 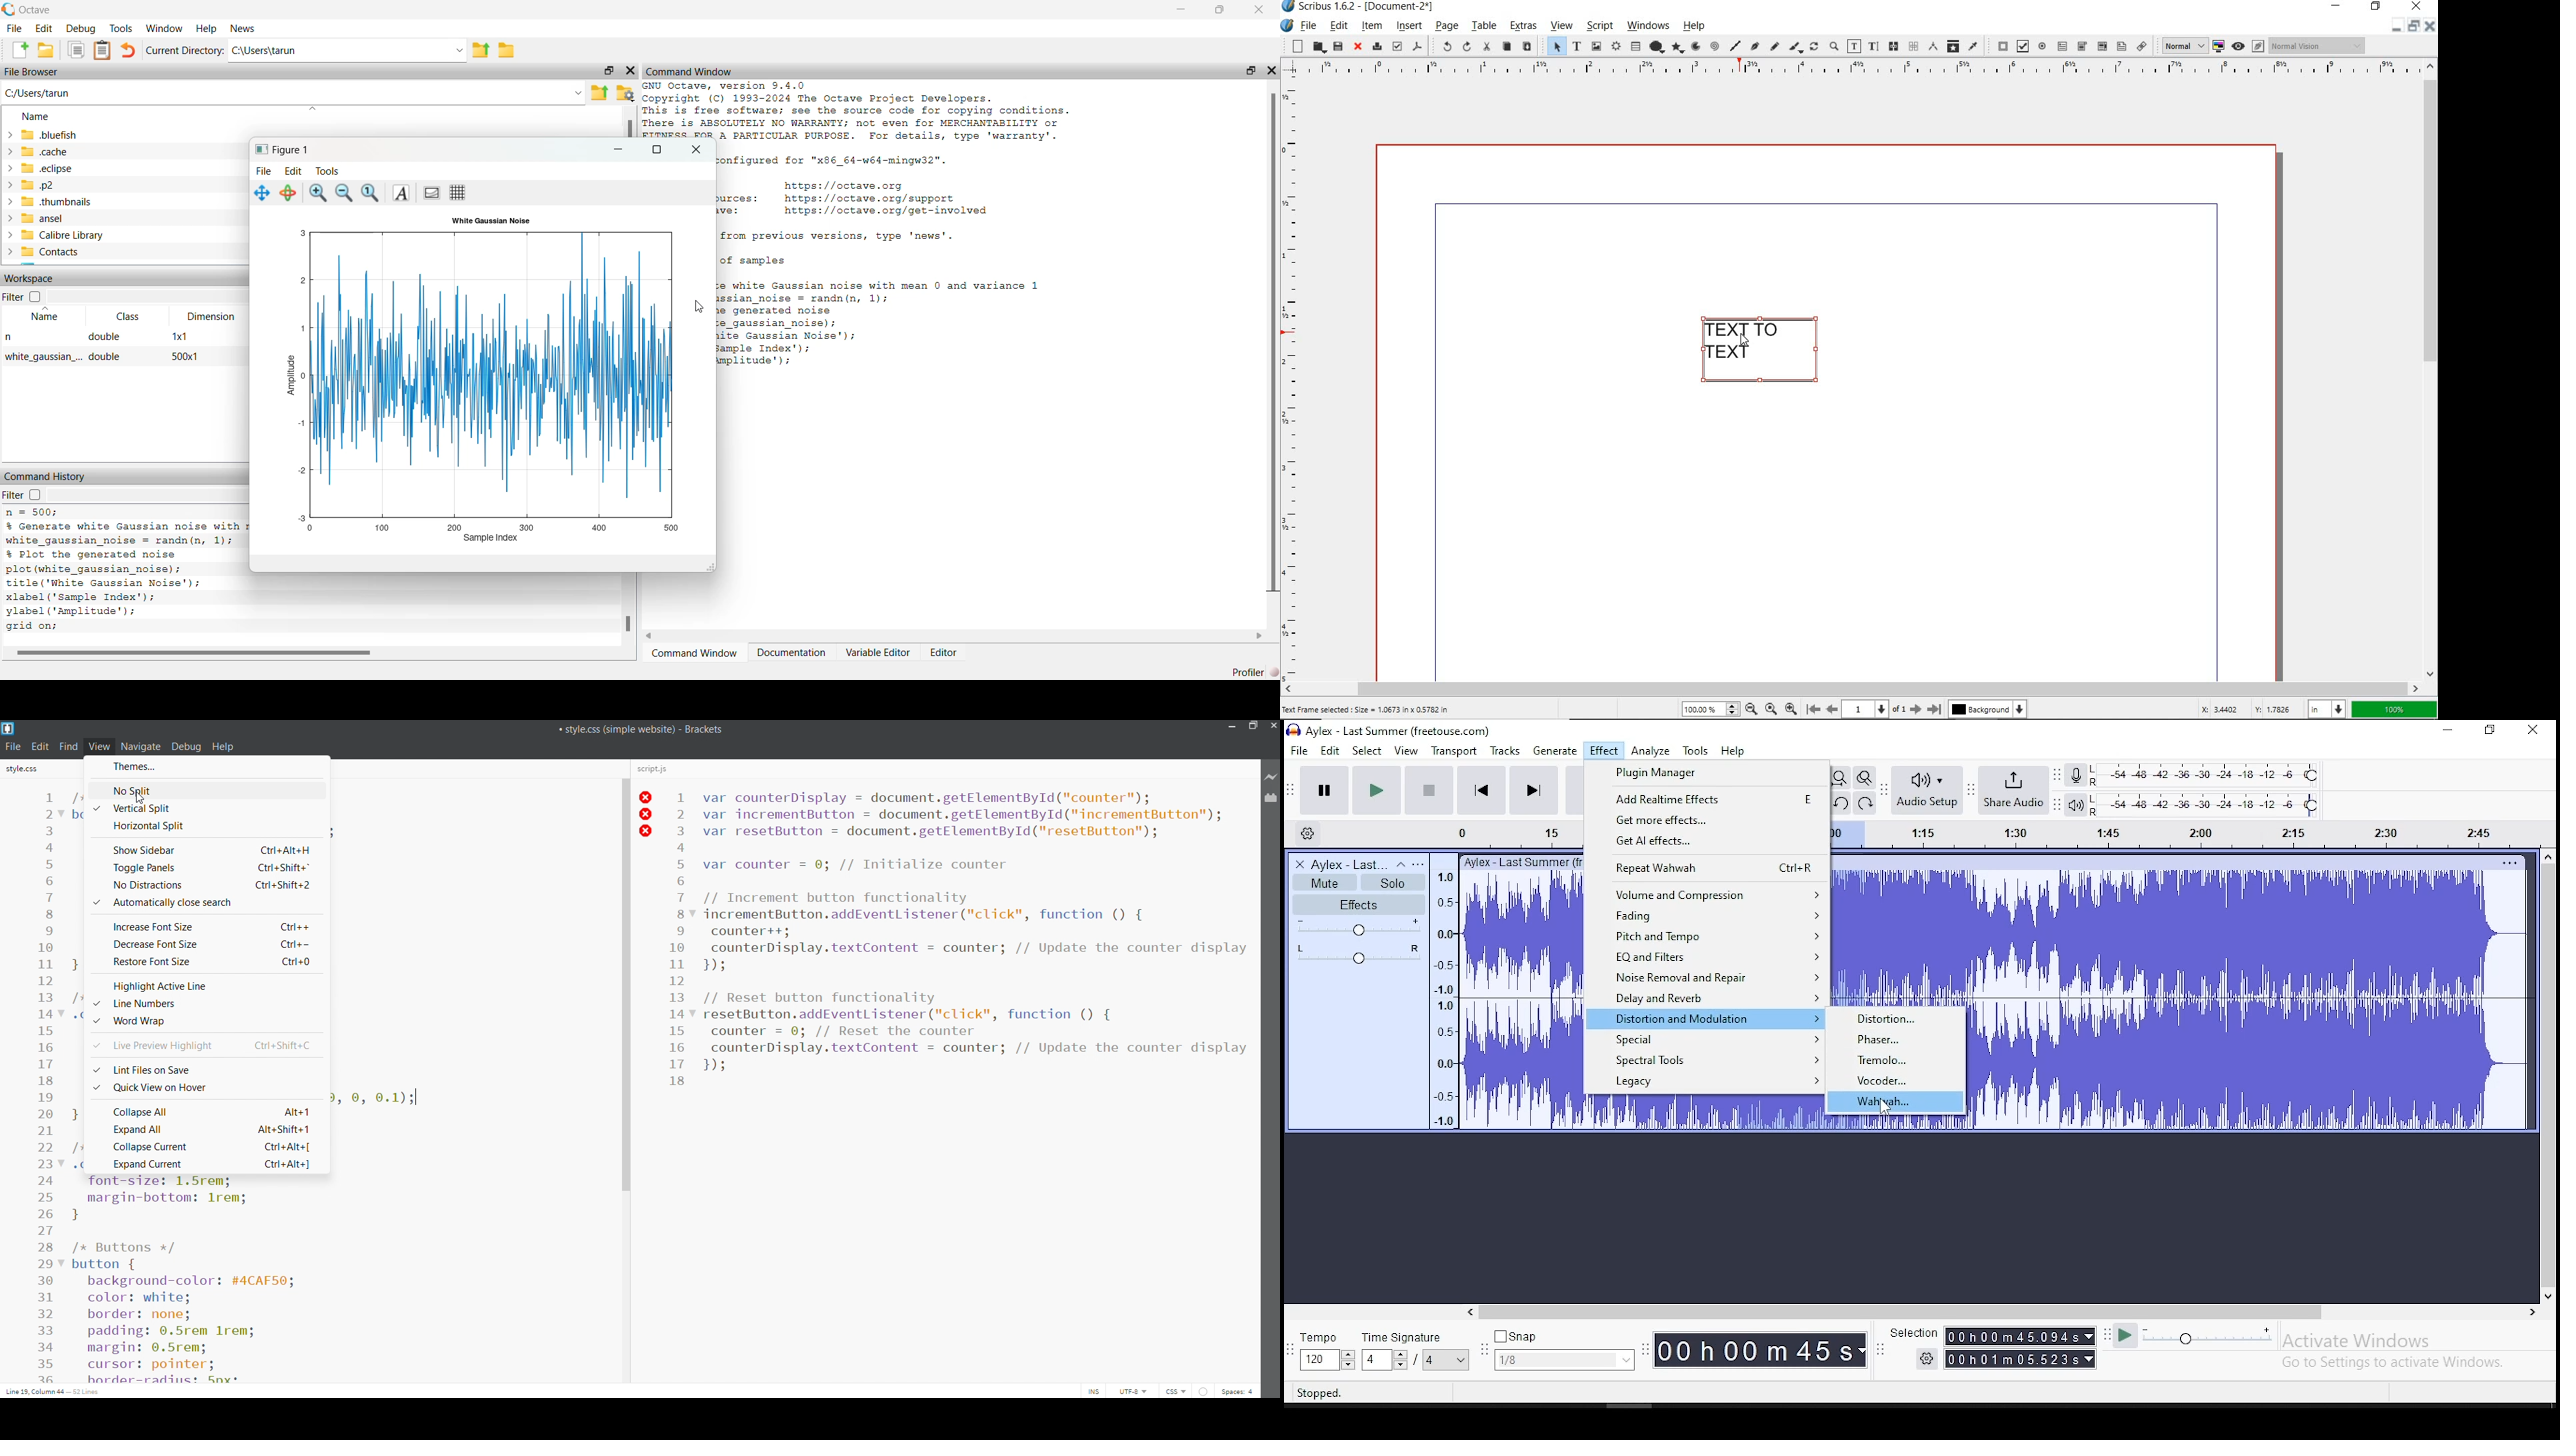 What do you see at coordinates (1794, 707) in the screenshot?
I see `zoom in` at bounding box center [1794, 707].